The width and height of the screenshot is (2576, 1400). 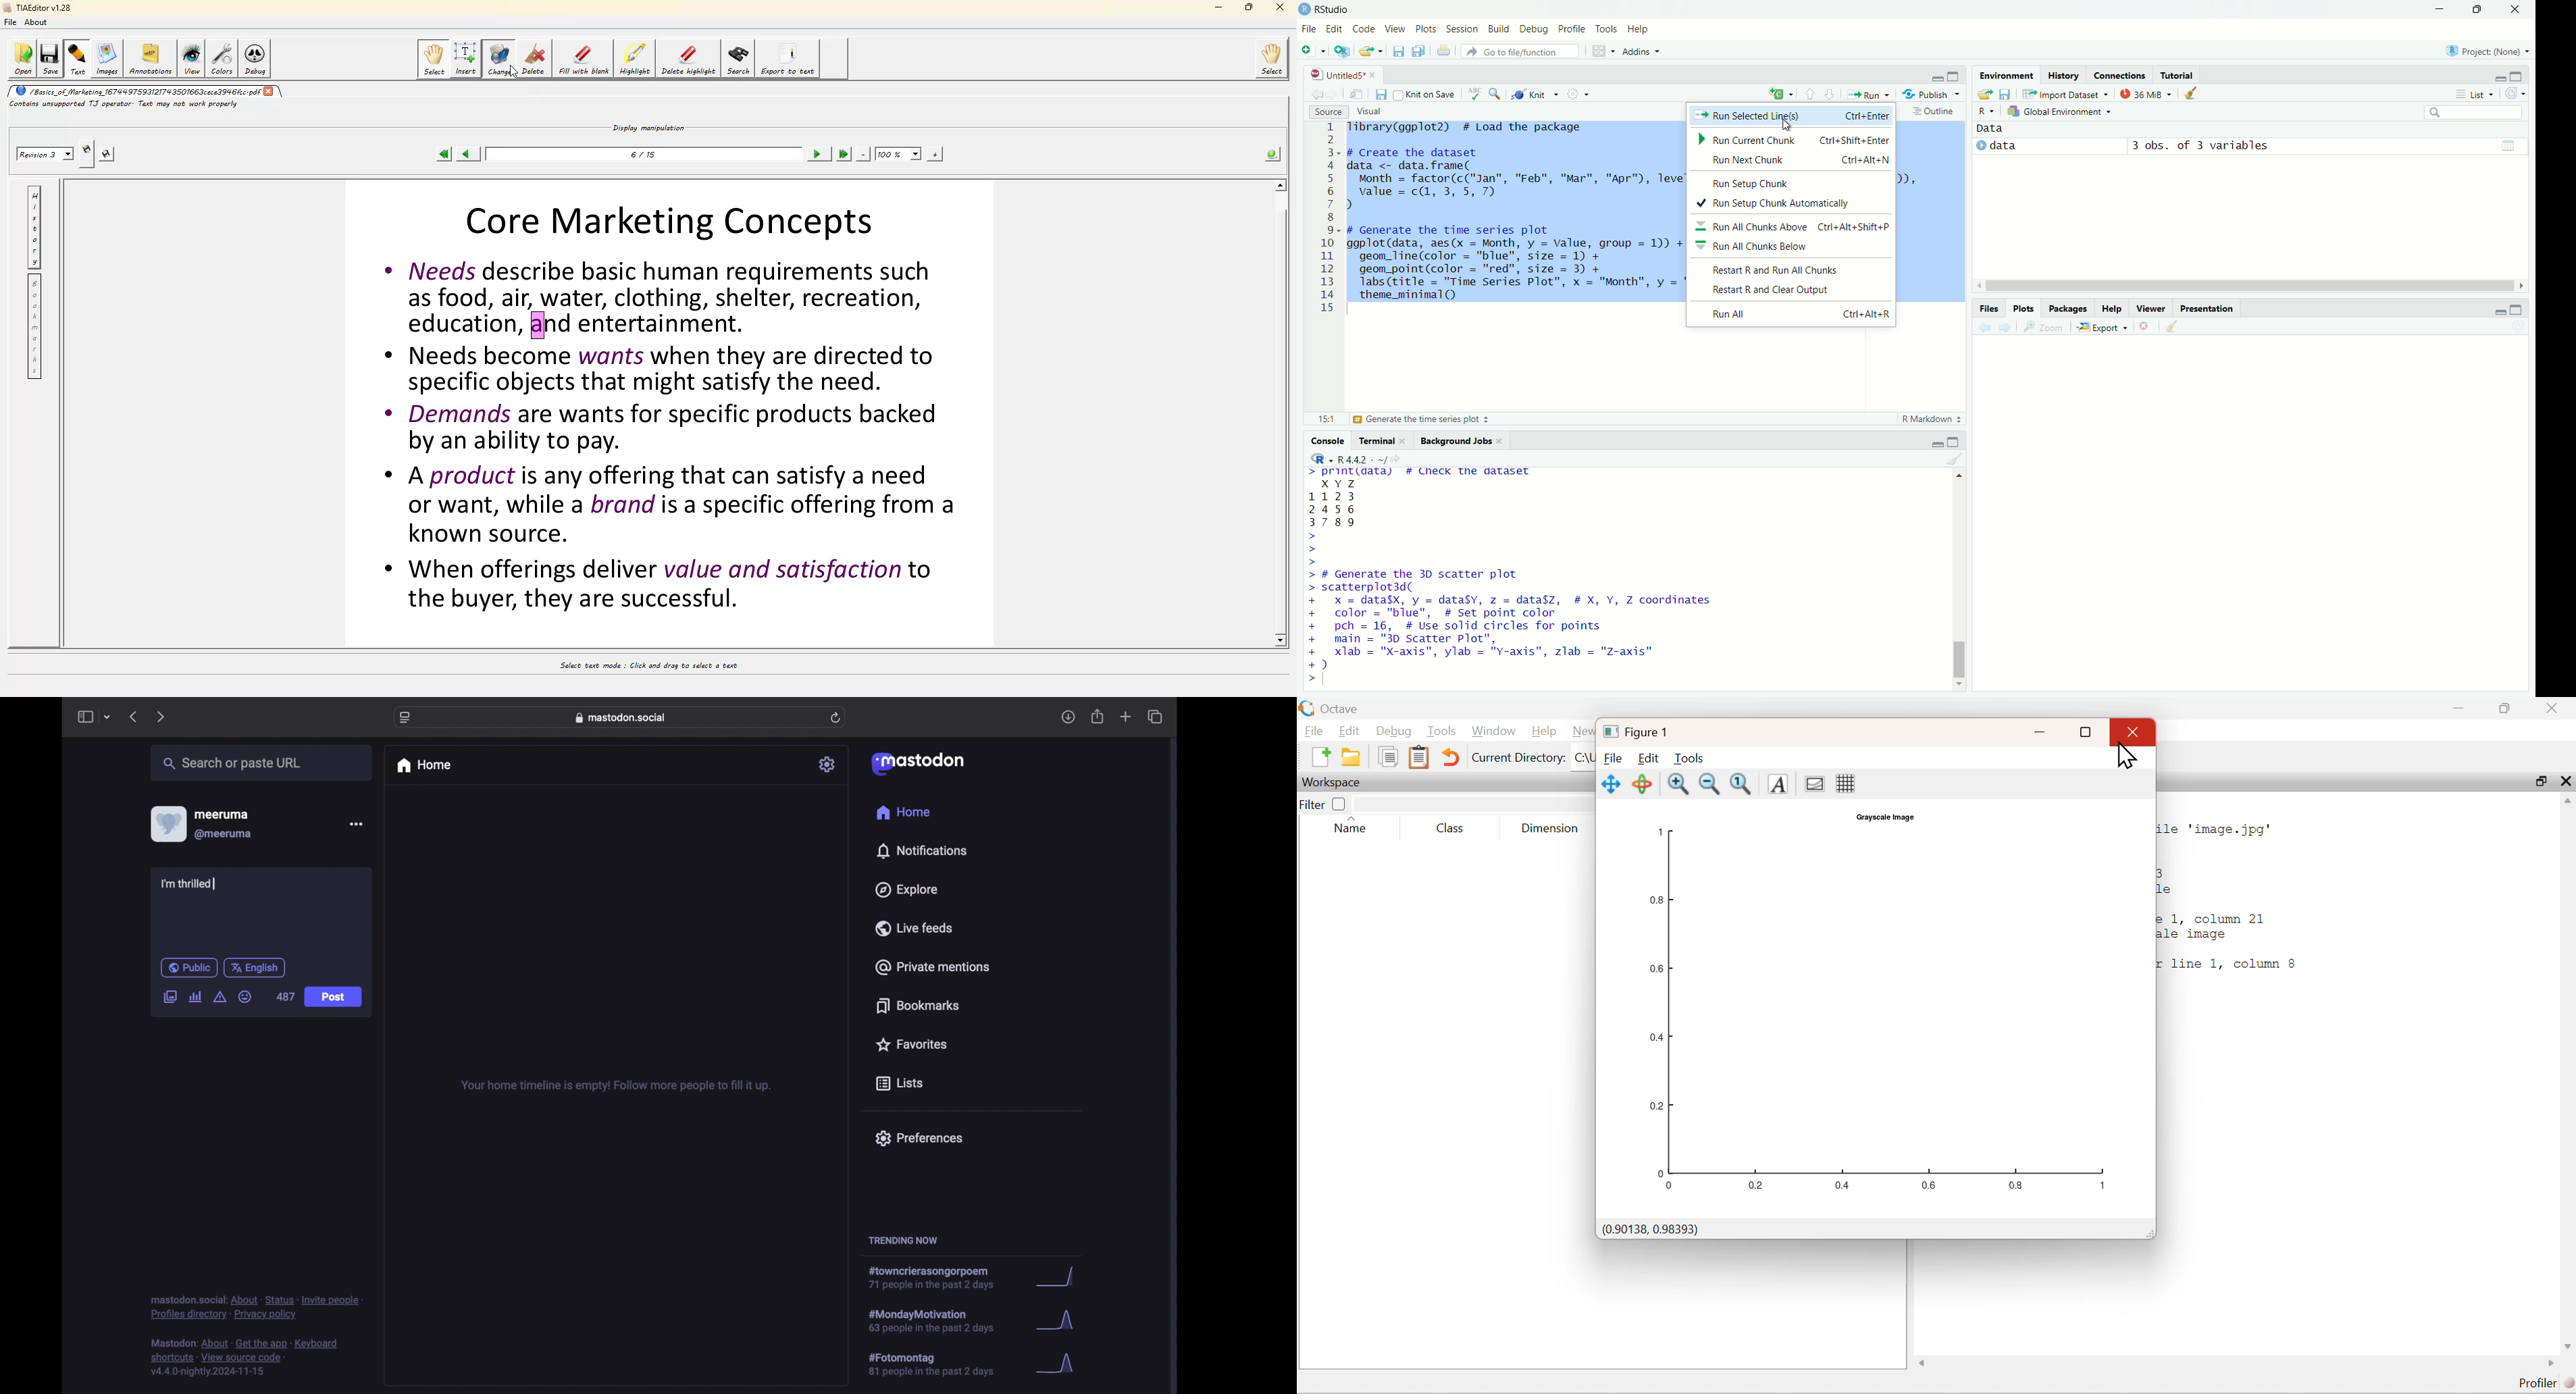 What do you see at coordinates (160, 718) in the screenshot?
I see `next` at bounding box center [160, 718].